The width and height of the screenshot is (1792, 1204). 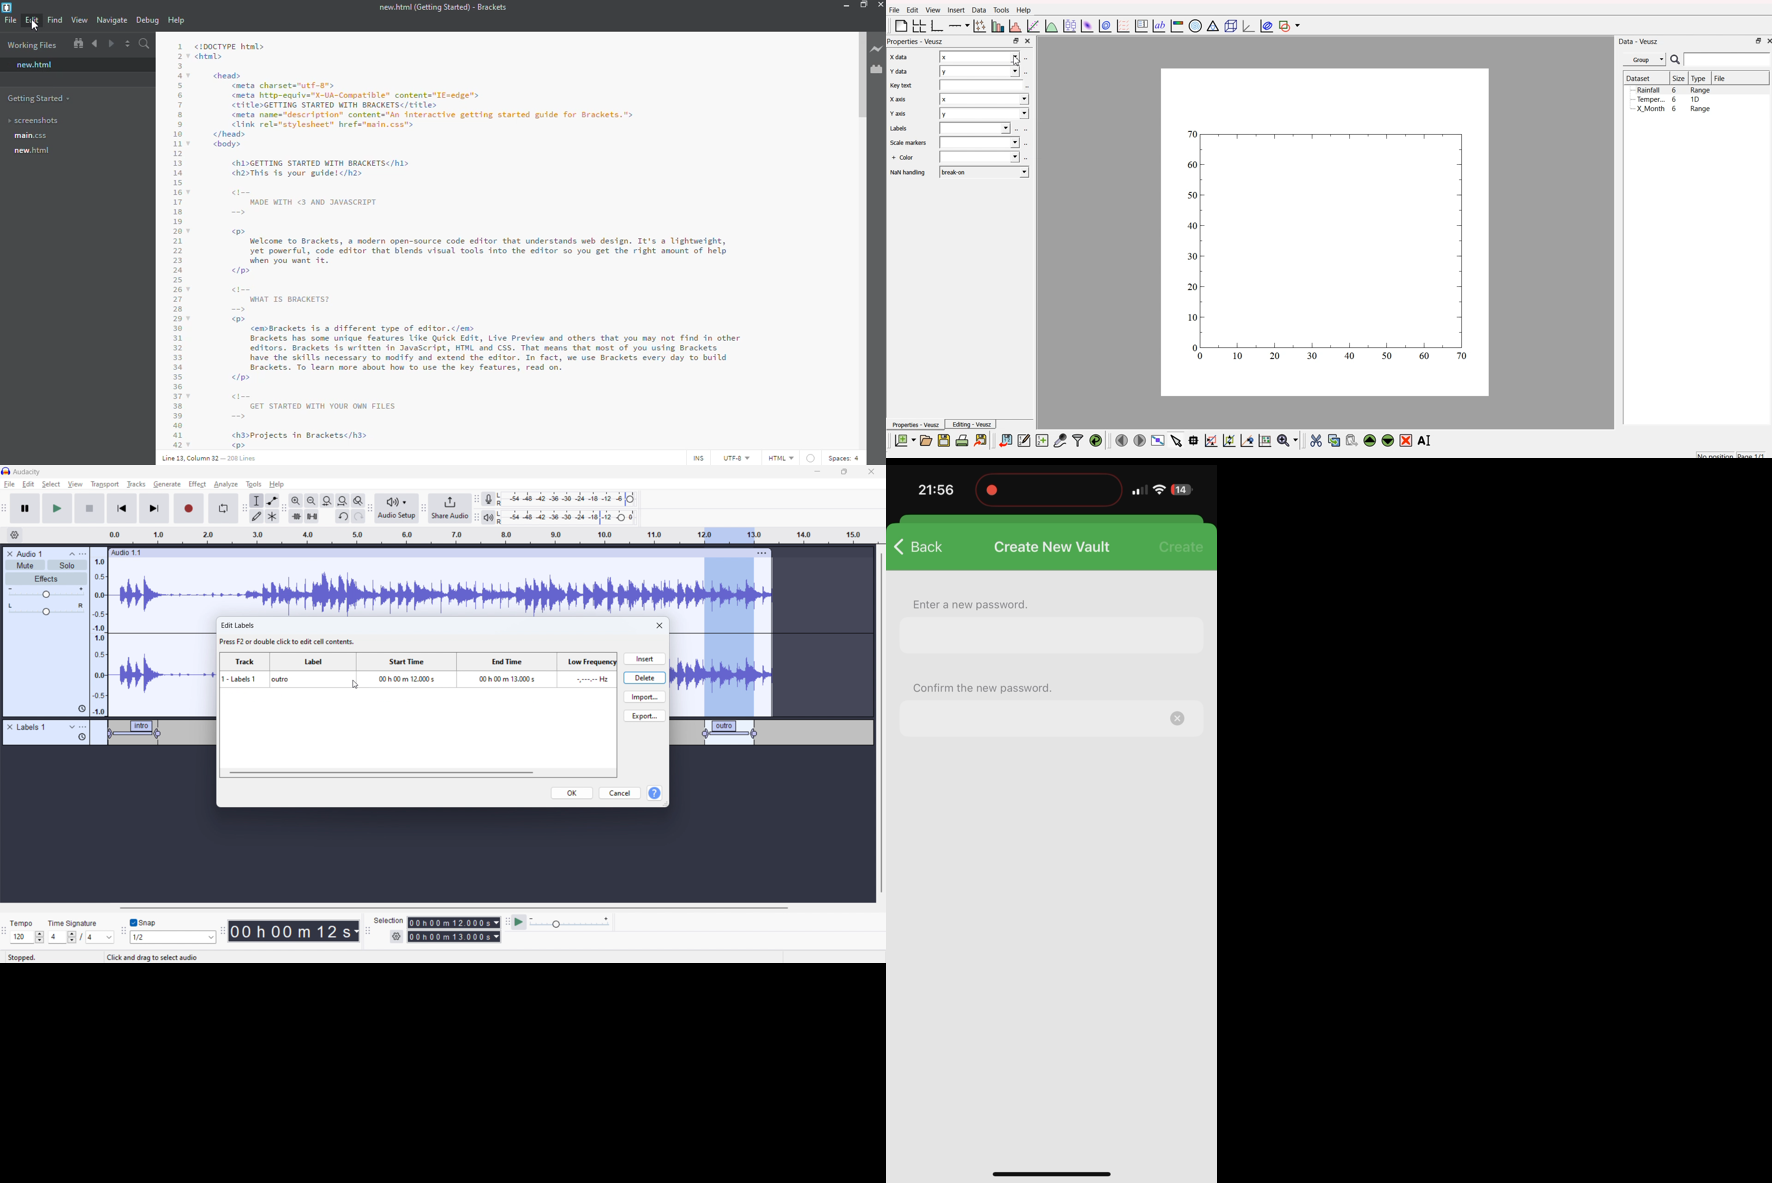 I want to click on Dataset, so click(x=1638, y=78).